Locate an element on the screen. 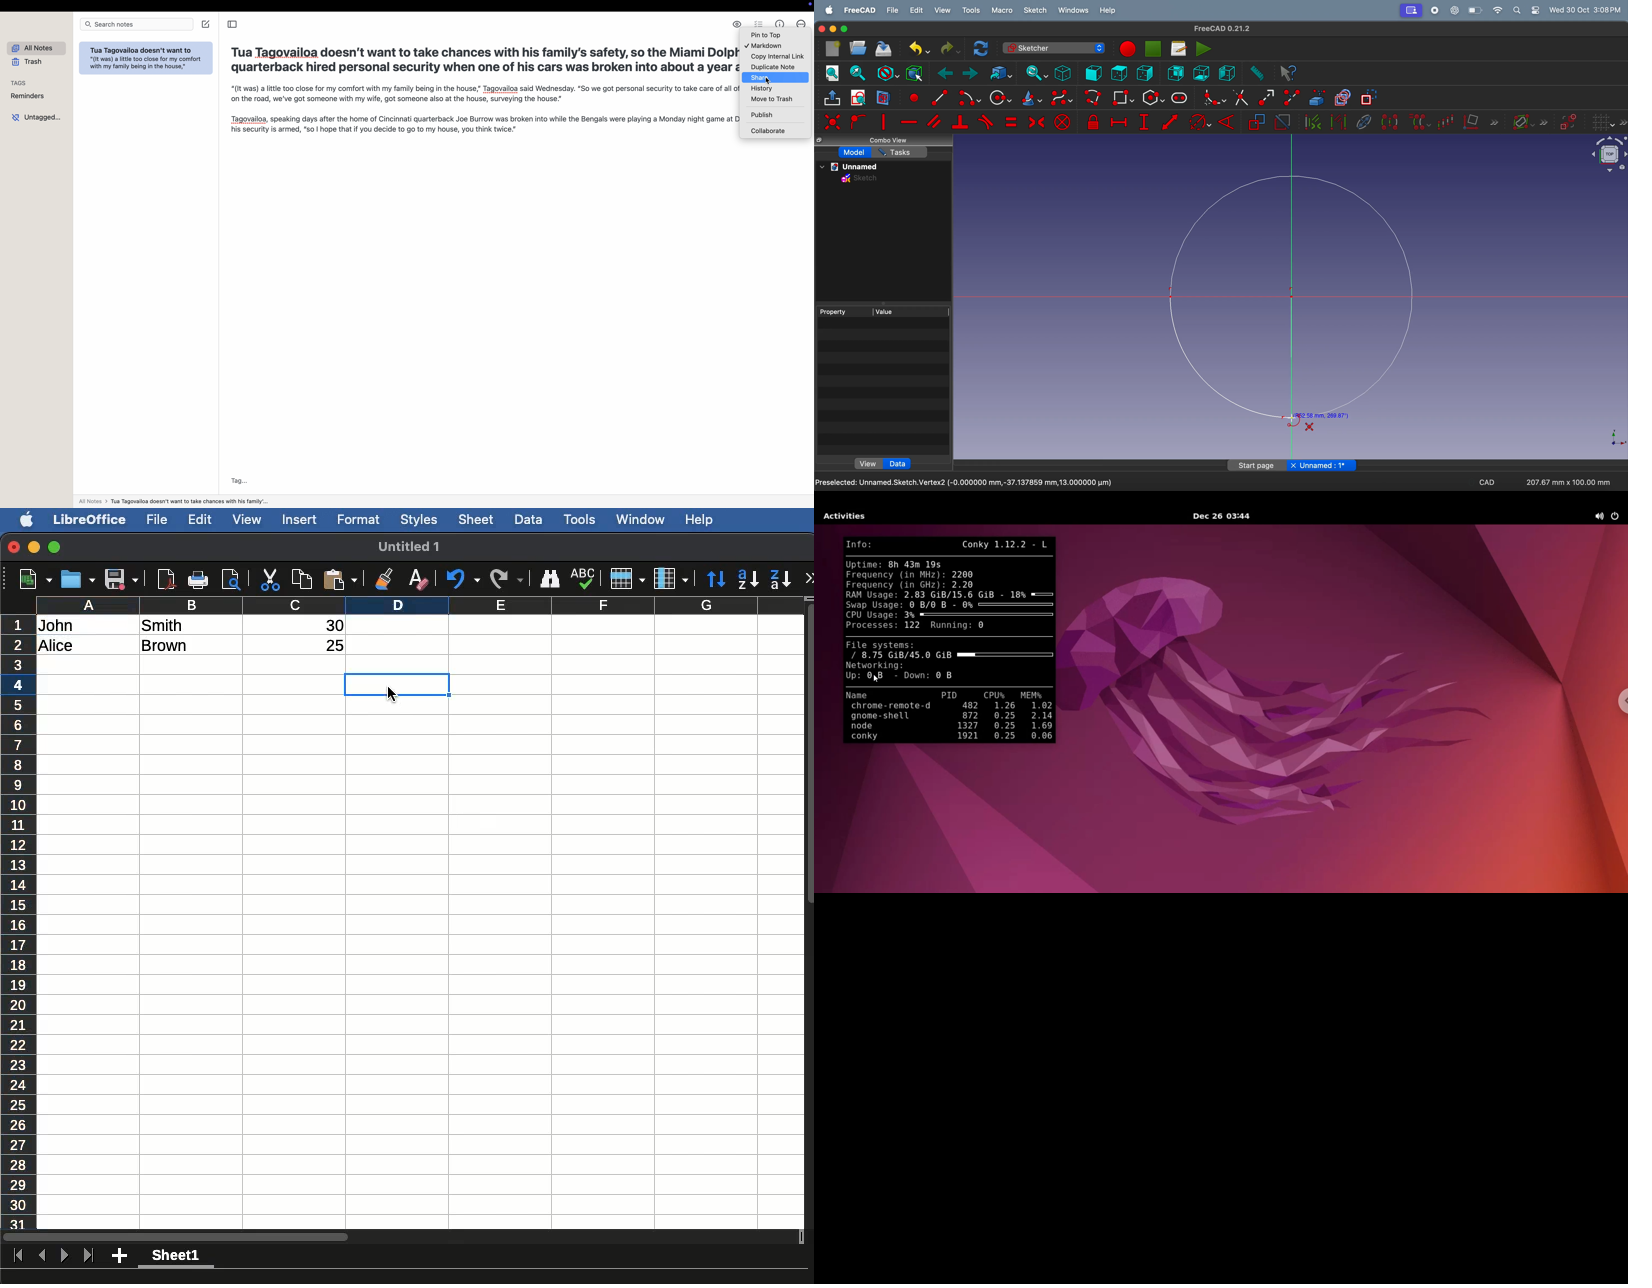 This screenshot has width=1652, height=1288. reminders is located at coordinates (27, 96).